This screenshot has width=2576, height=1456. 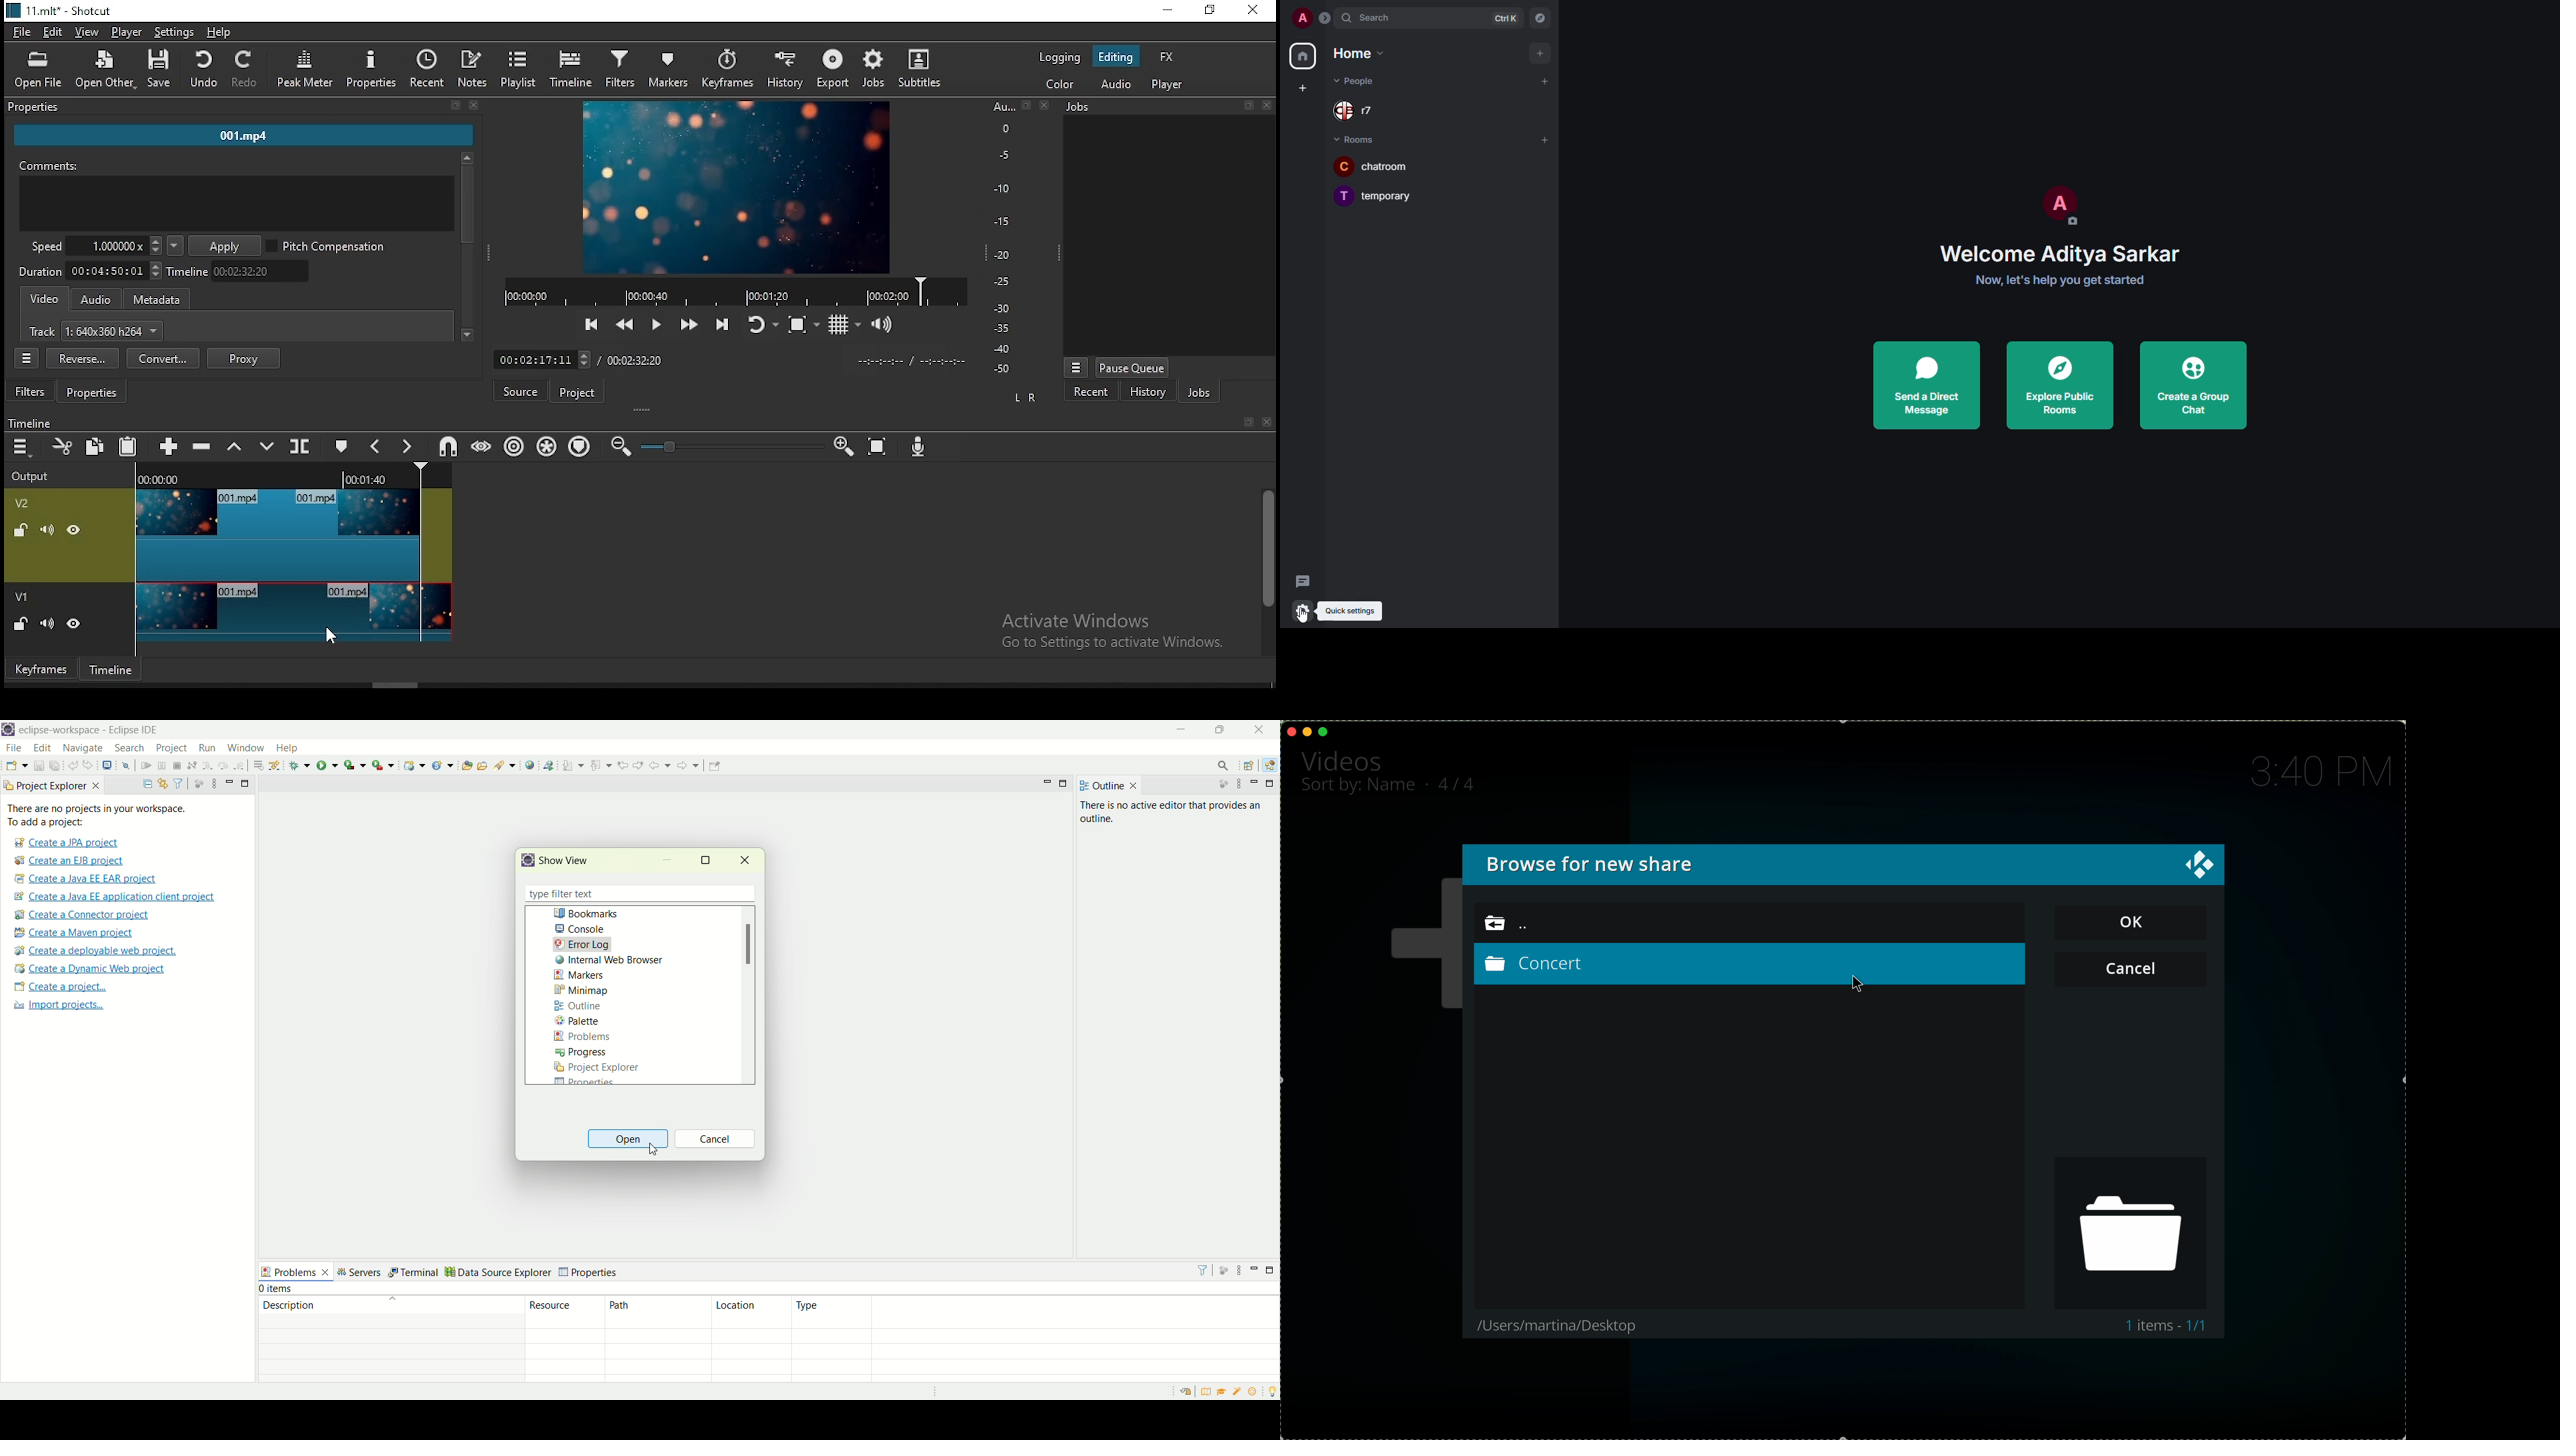 What do you see at coordinates (2136, 922) in the screenshot?
I see `ok` at bounding box center [2136, 922].